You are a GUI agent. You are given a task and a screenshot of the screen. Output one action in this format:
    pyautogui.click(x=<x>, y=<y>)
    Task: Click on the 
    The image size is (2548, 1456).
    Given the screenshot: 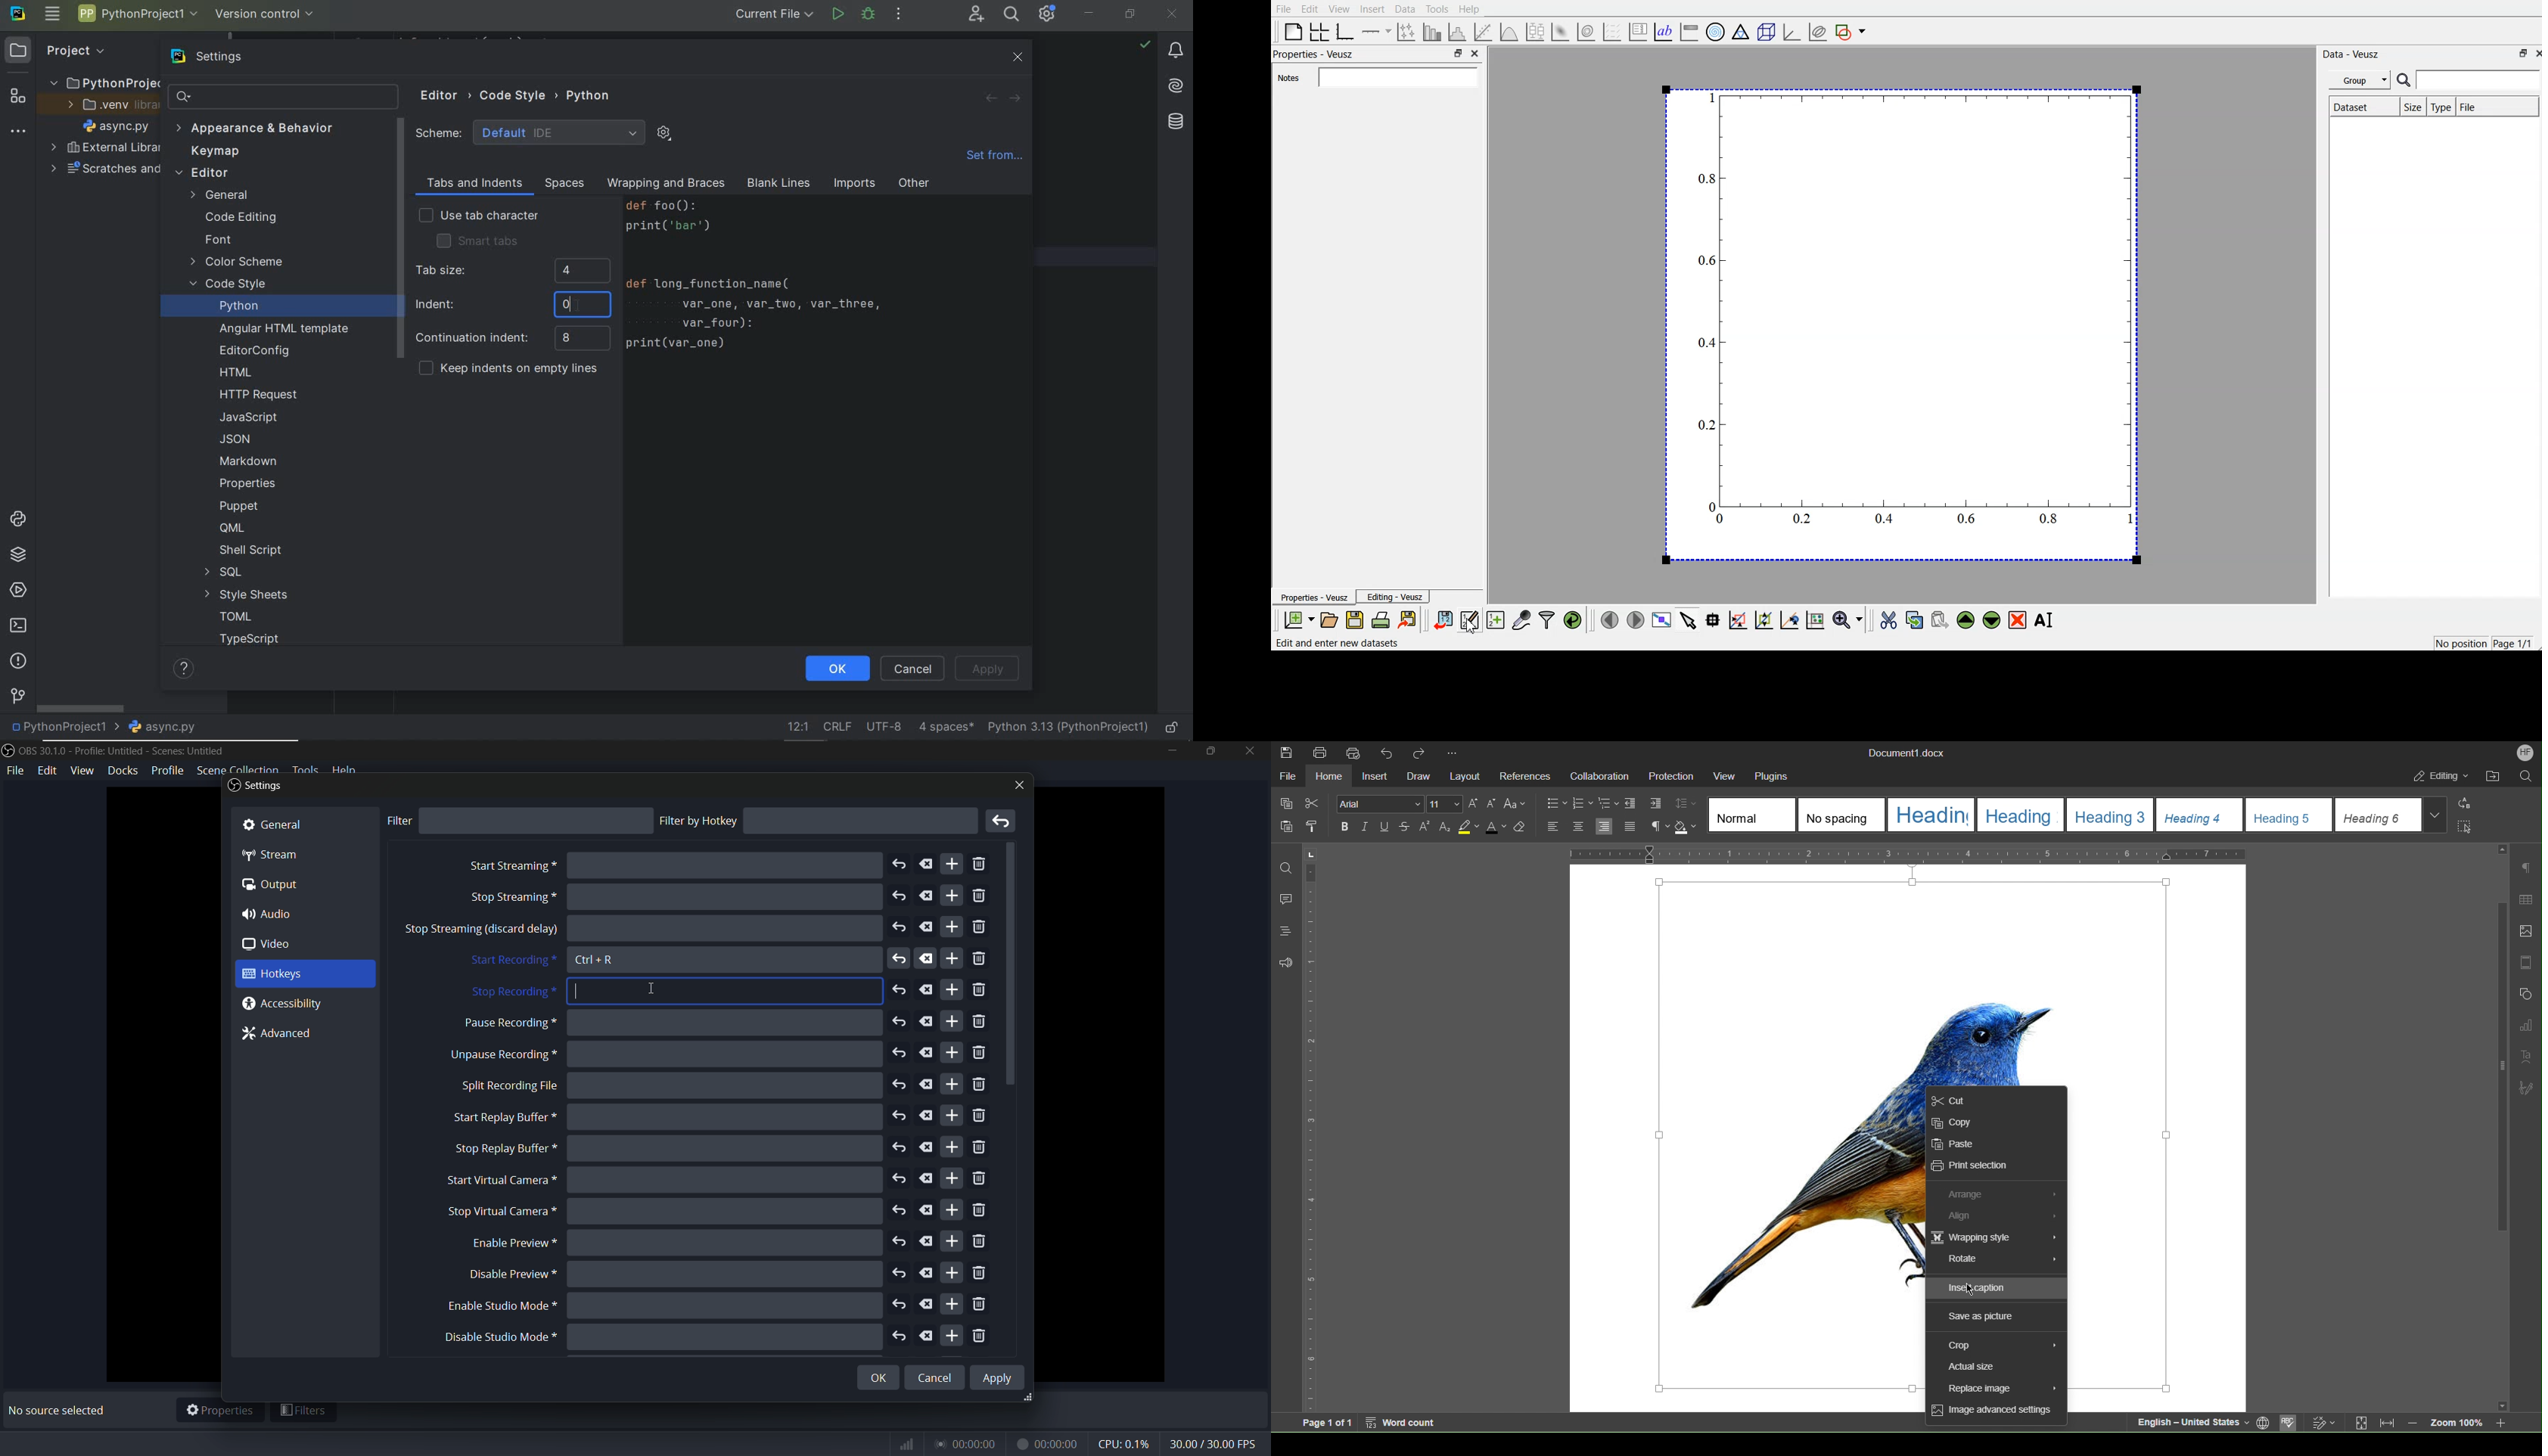 What is the action you would take?
    pyautogui.click(x=926, y=896)
    